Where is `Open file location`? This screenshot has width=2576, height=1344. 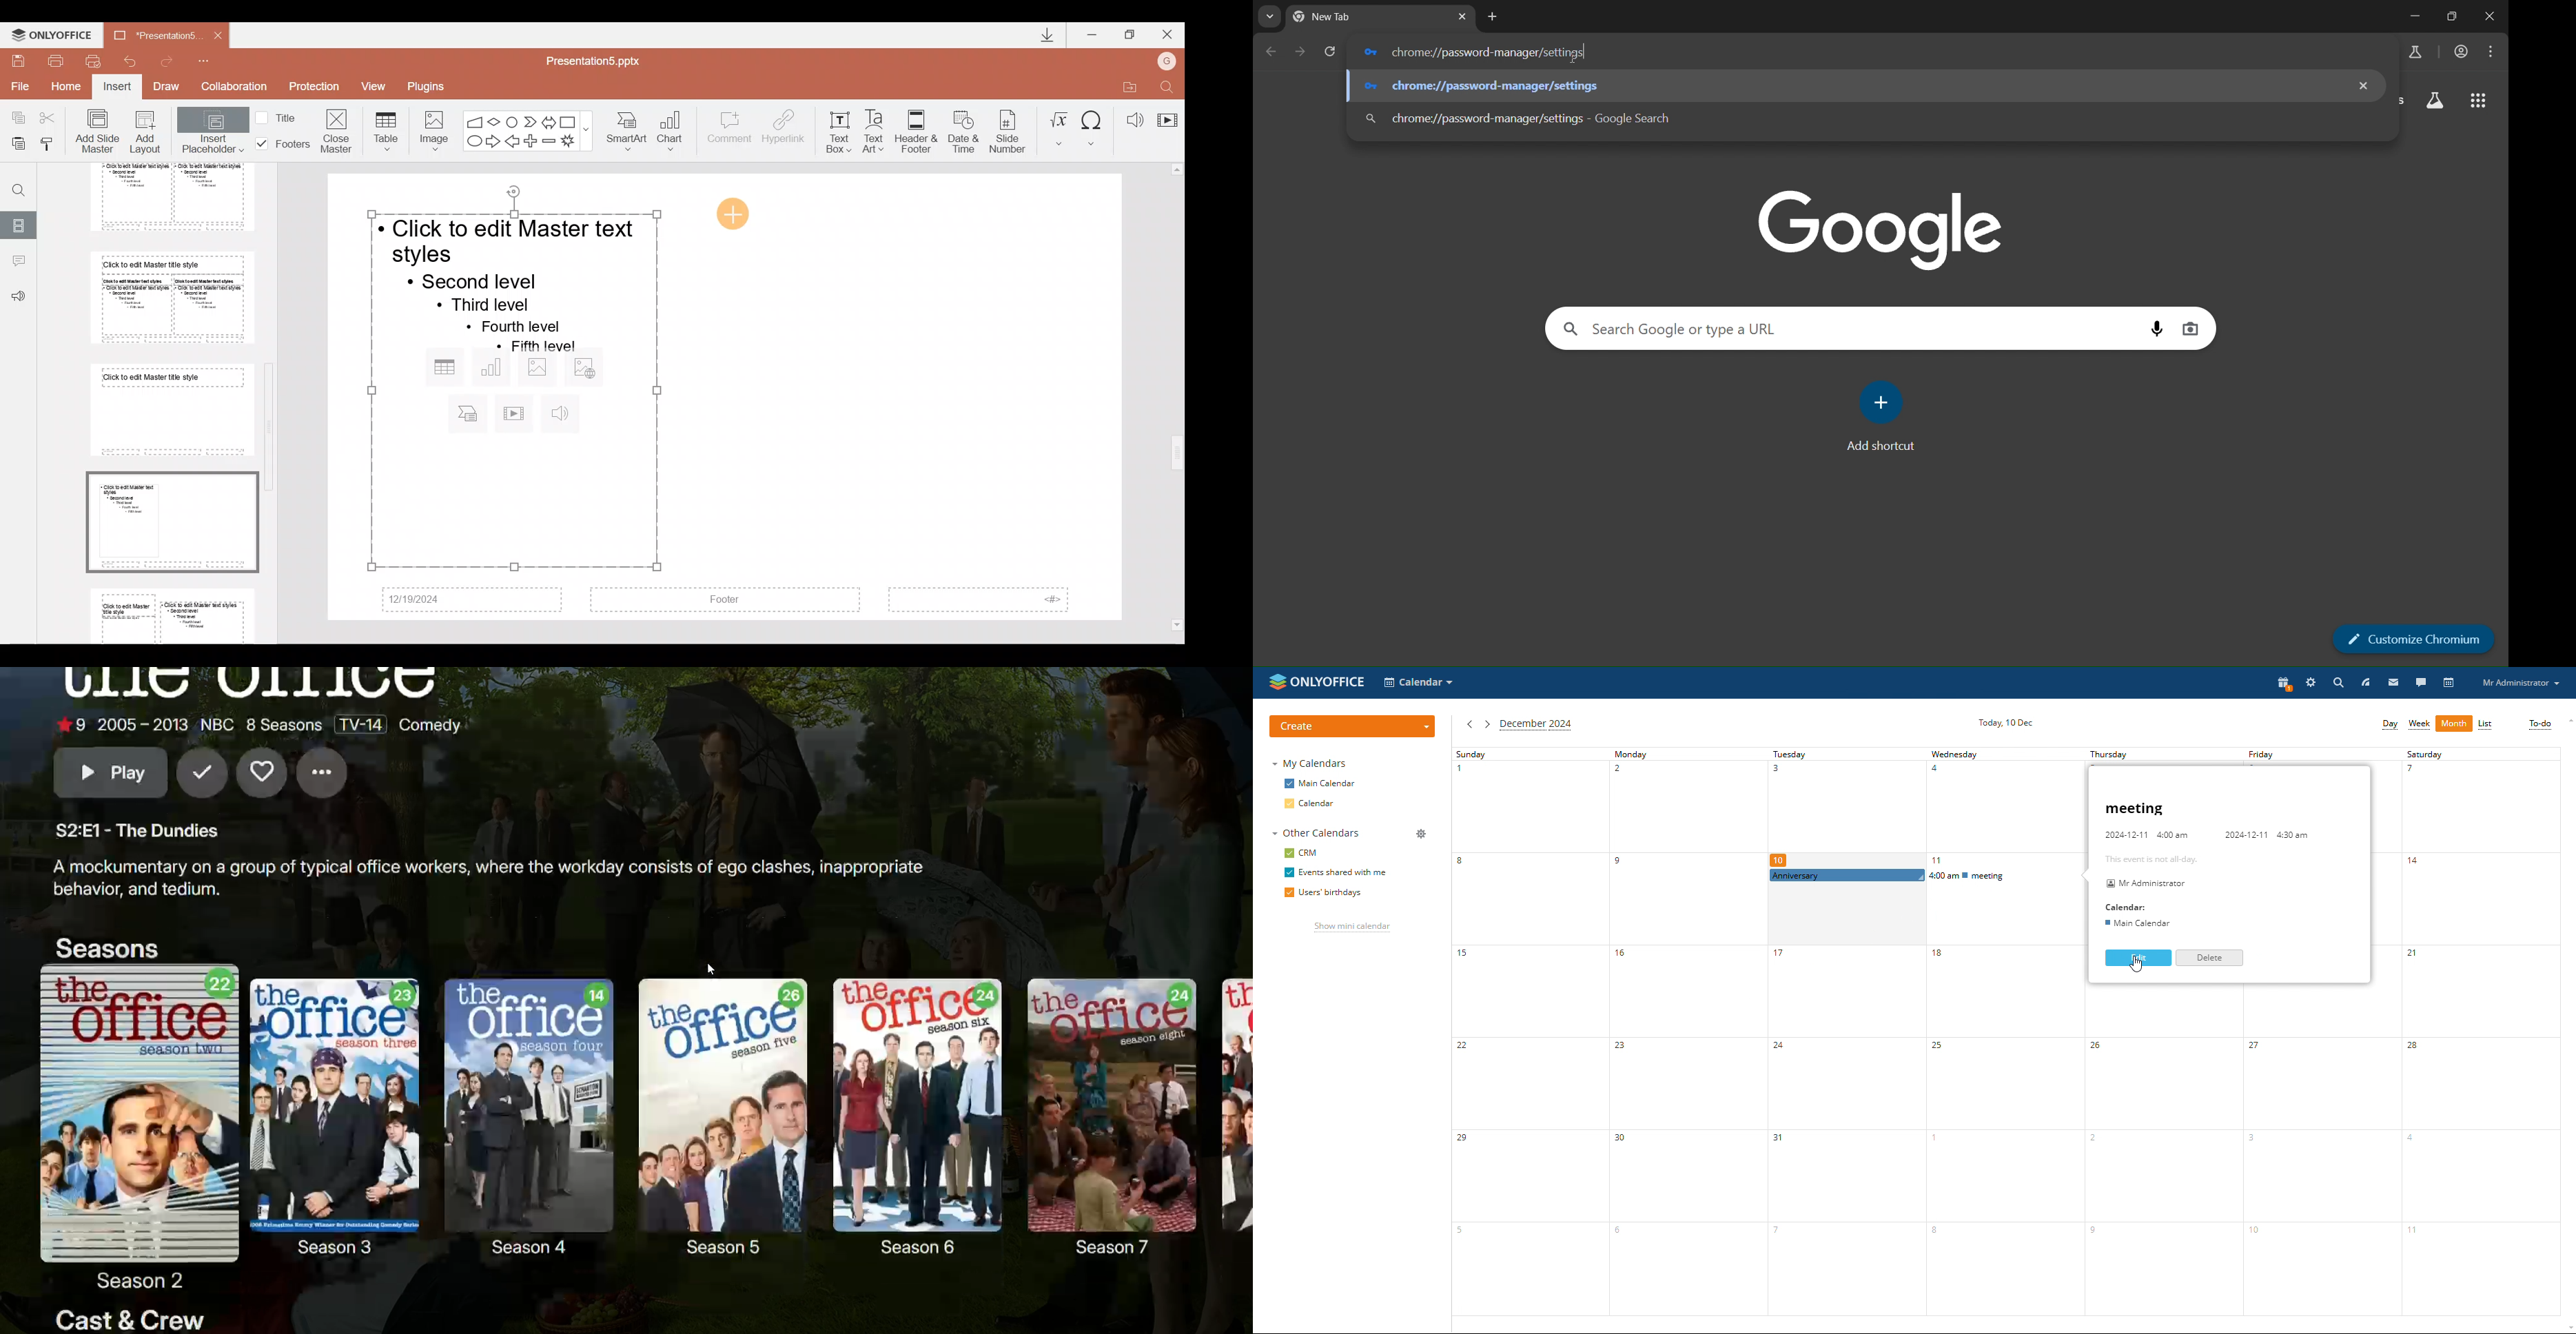
Open file location is located at coordinates (1127, 85).